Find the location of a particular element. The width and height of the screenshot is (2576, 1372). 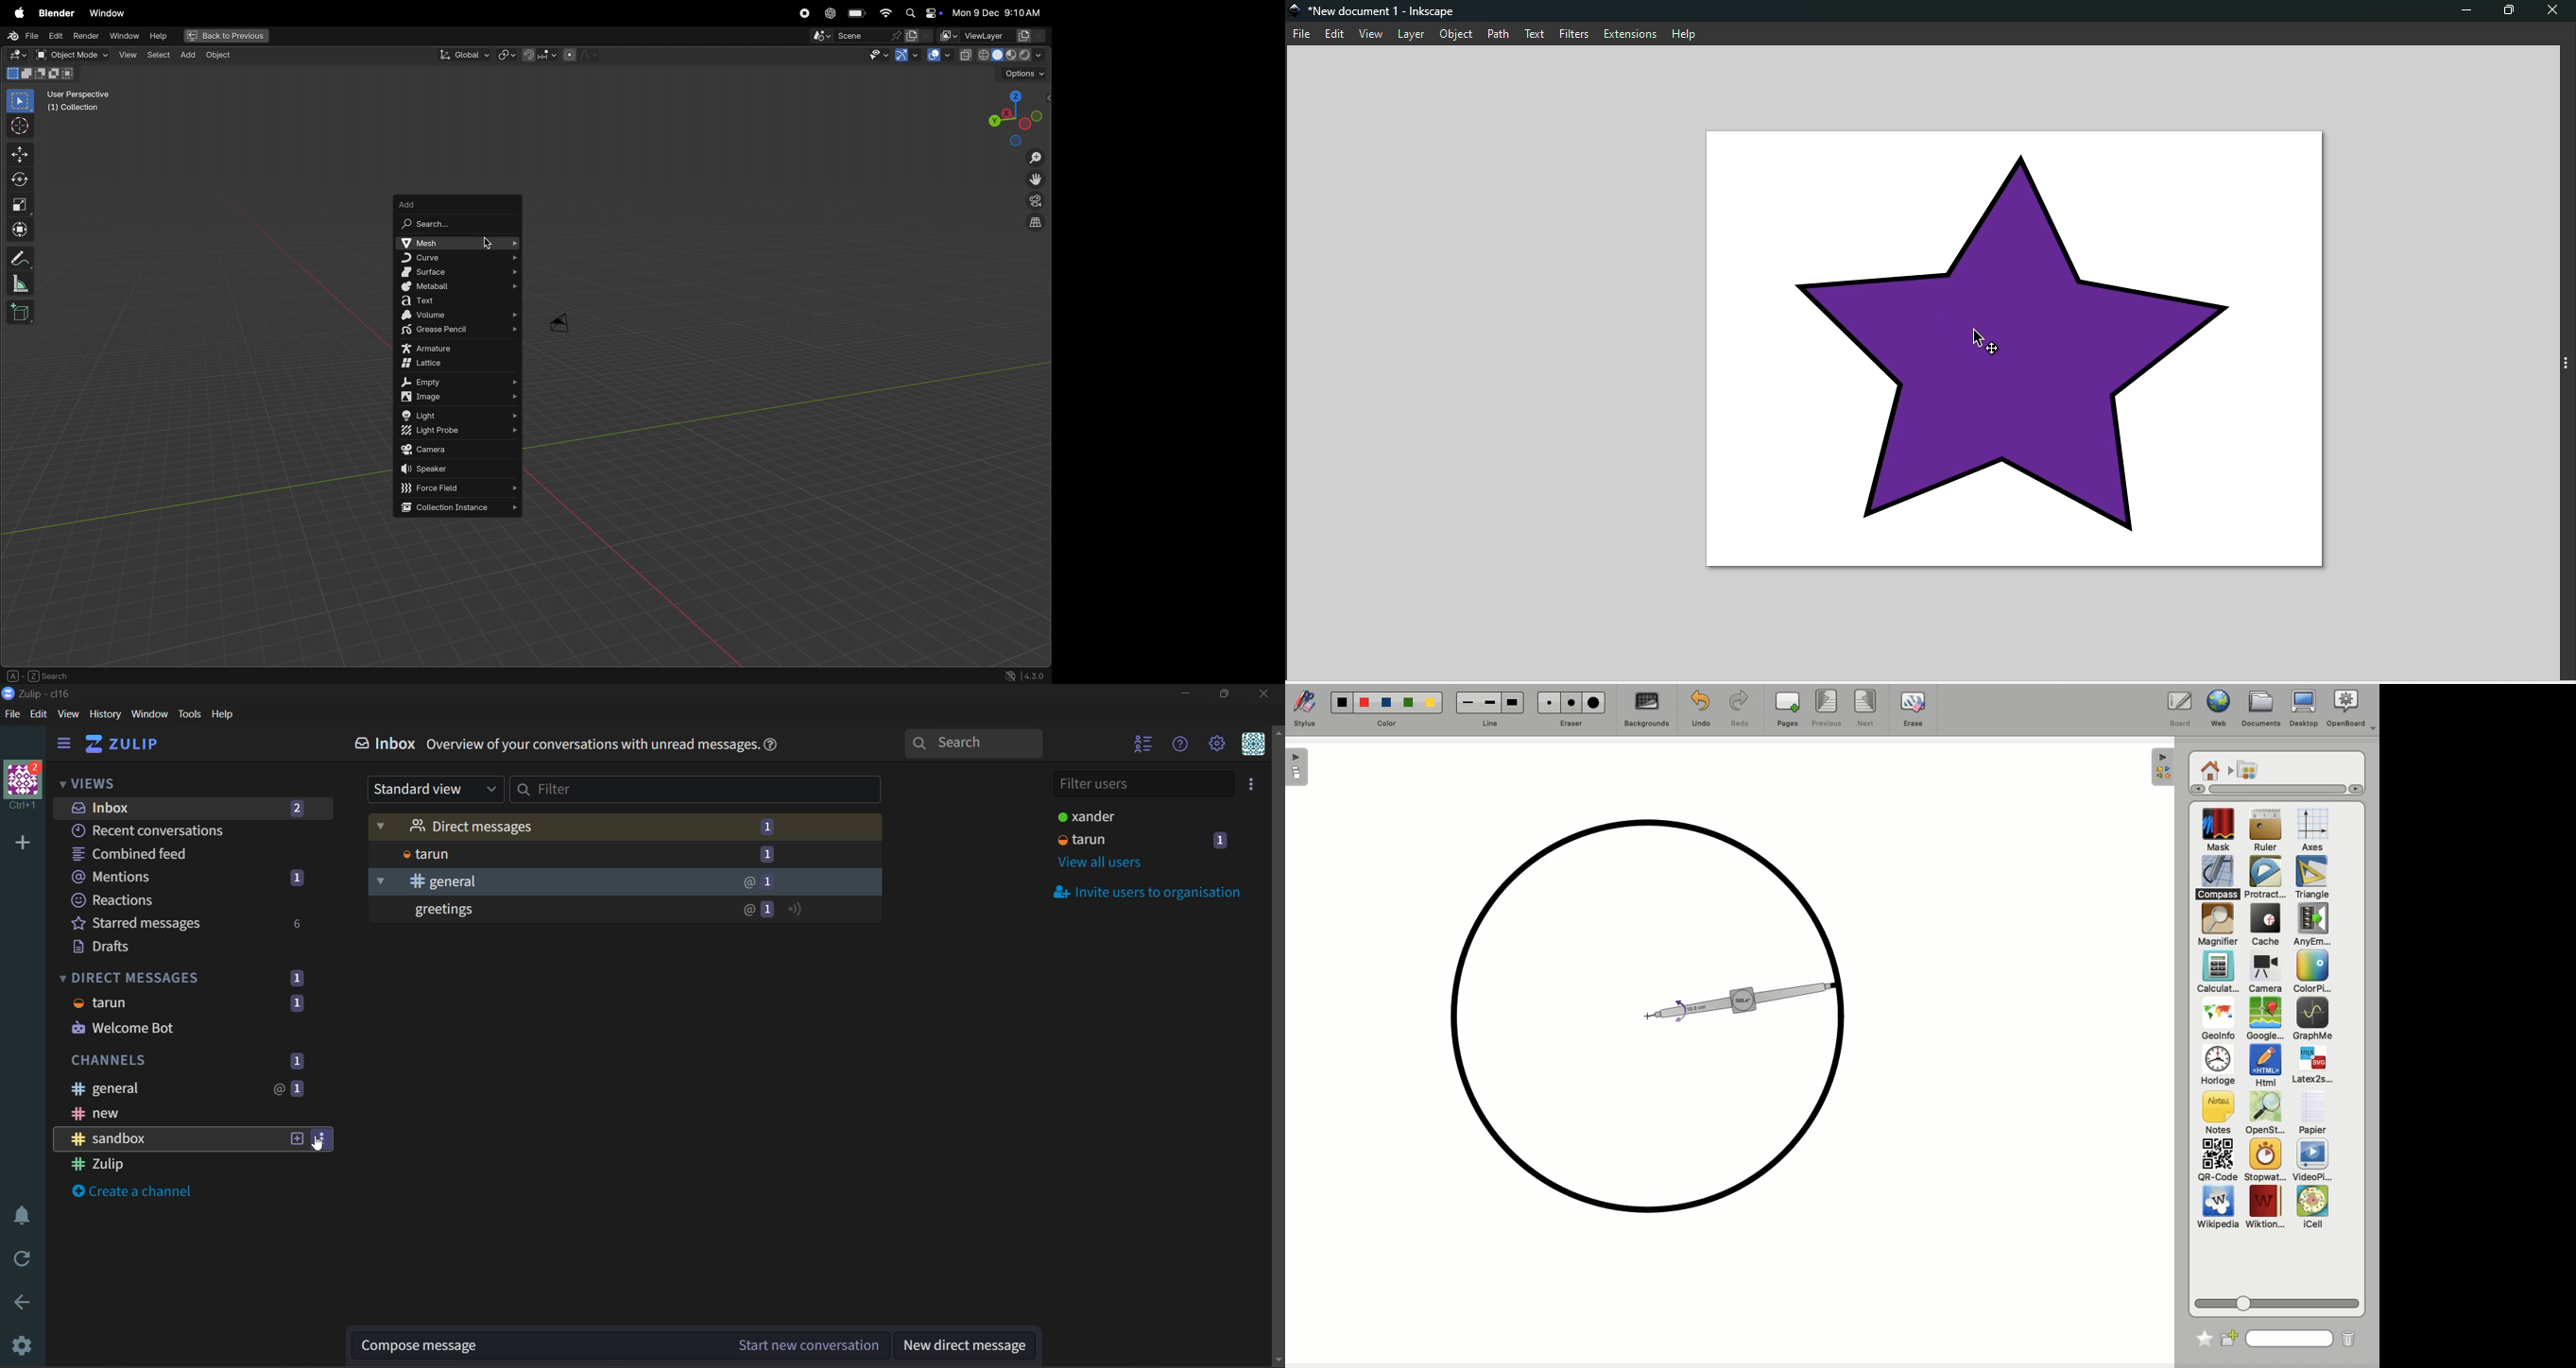

measure is located at coordinates (20, 284).